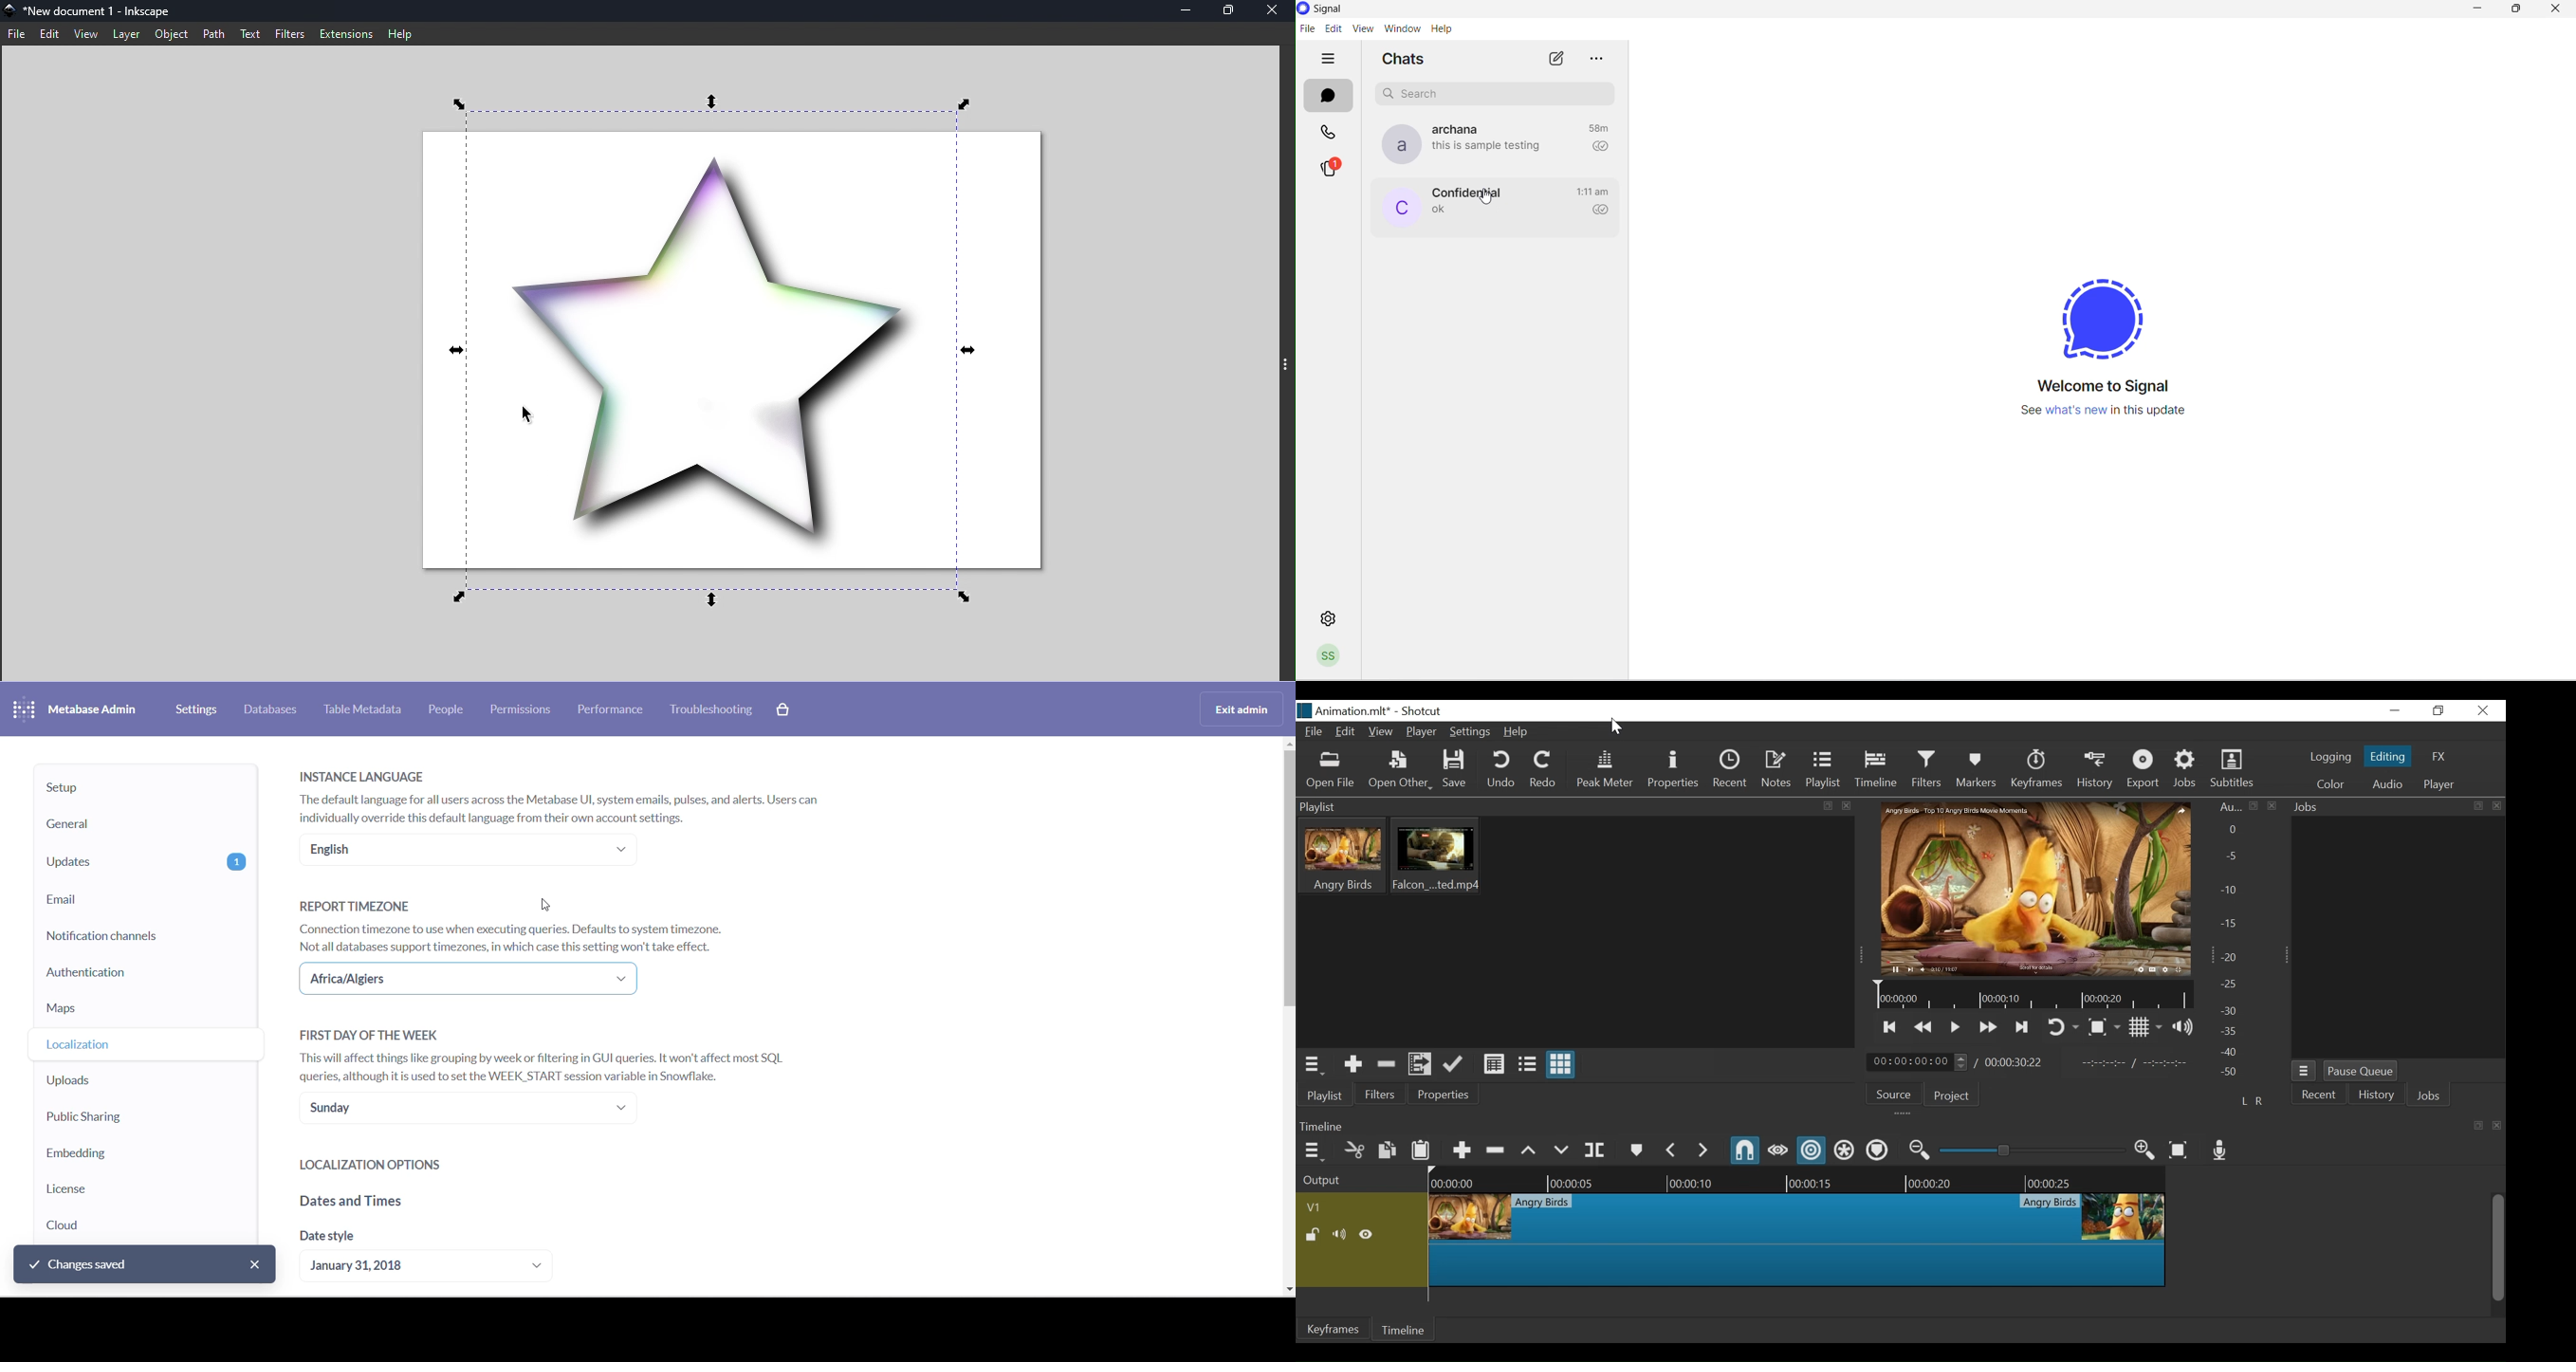 The image size is (2576, 1372). Describe the element at coordinates (1488, 200) in the screenshot. I see `cursor` at that location.